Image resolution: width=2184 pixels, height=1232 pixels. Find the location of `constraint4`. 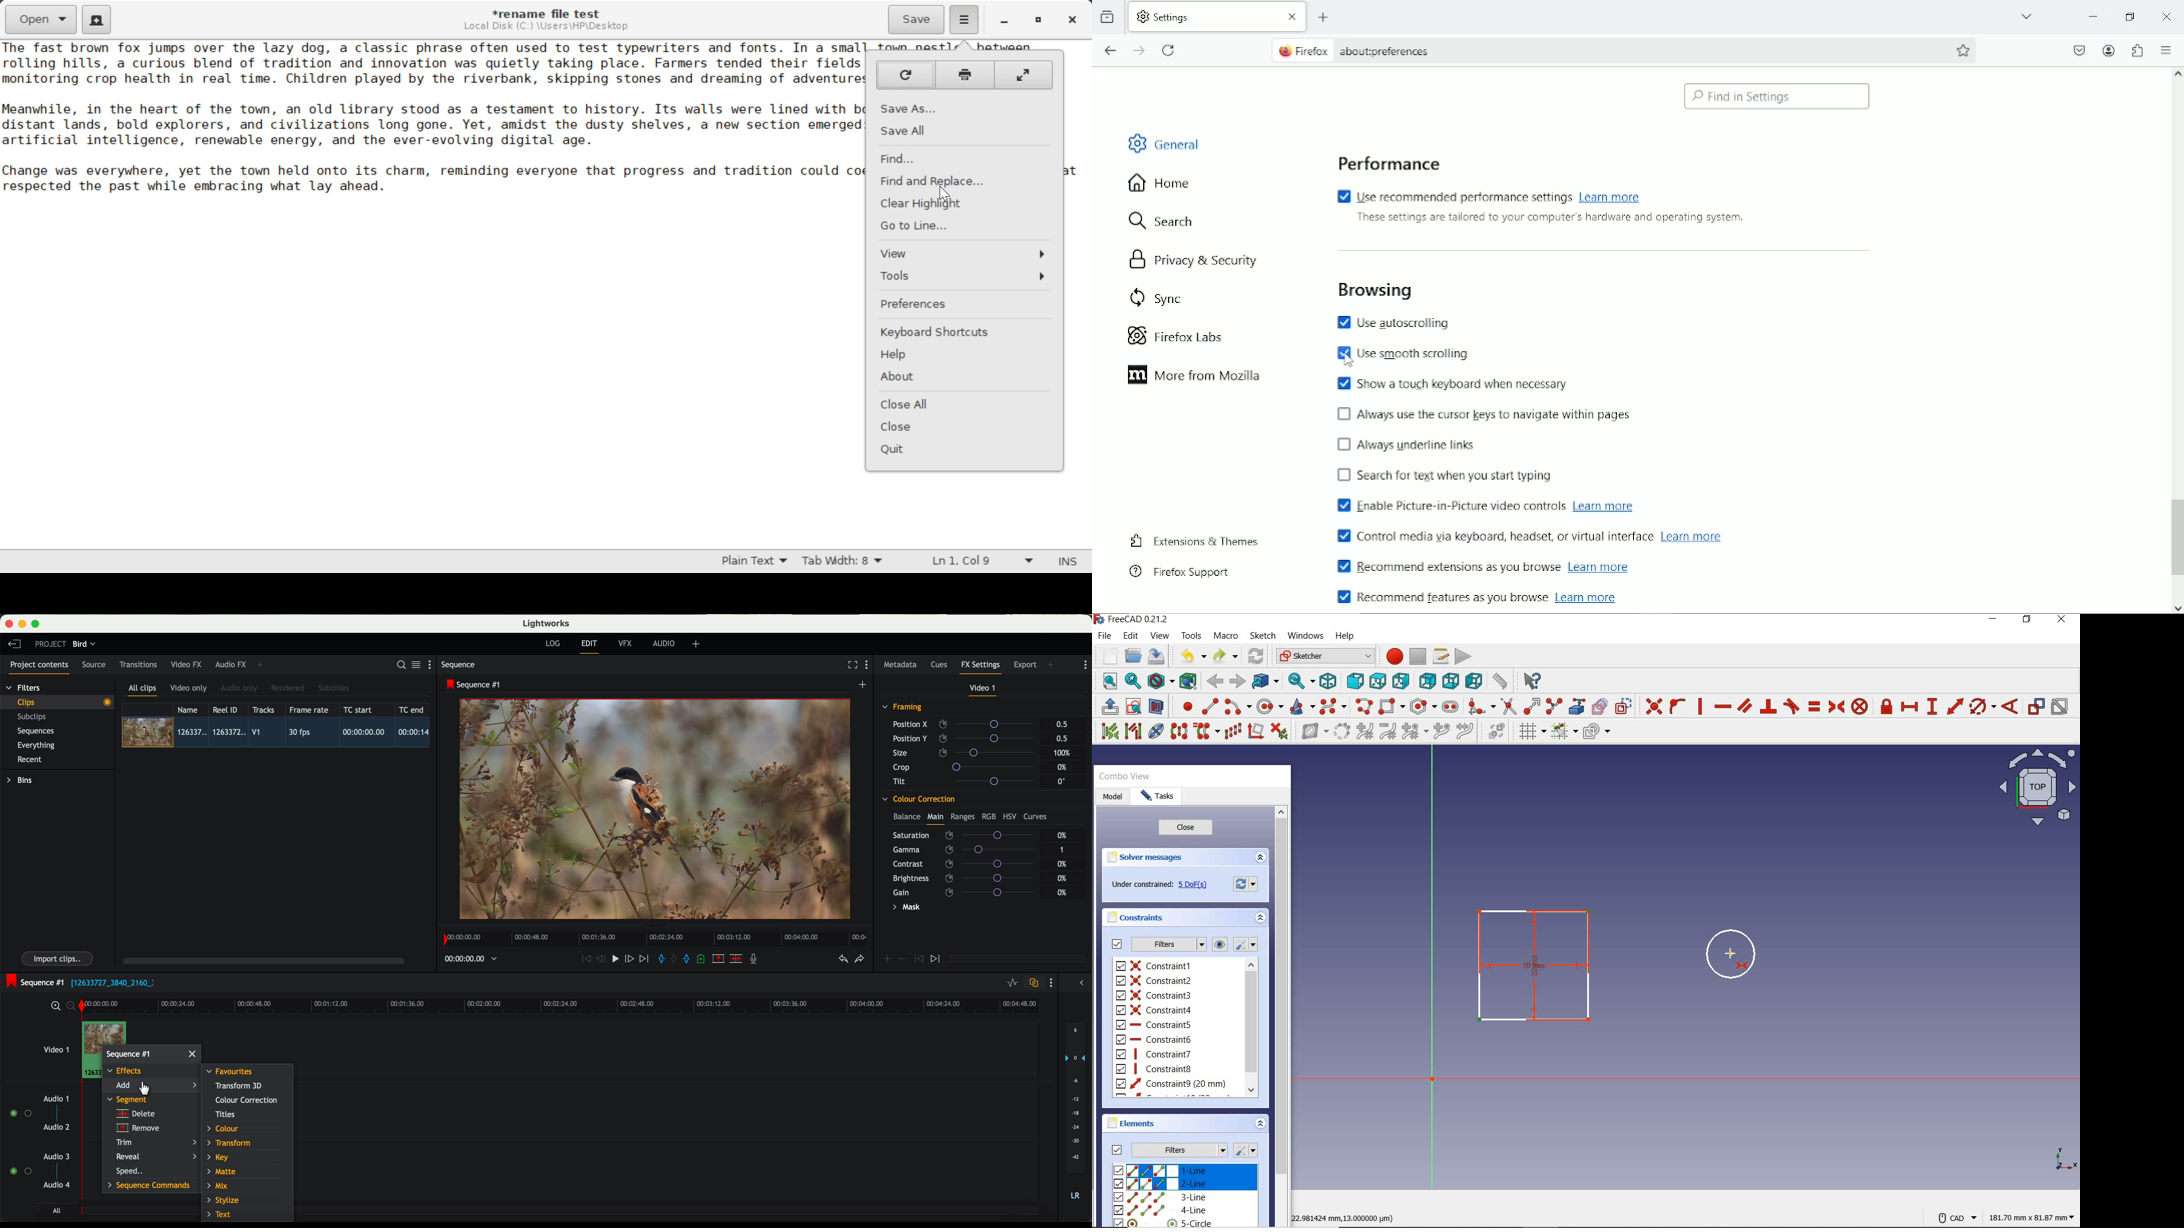

constraint4 is located at coordinates (1155, 1010).